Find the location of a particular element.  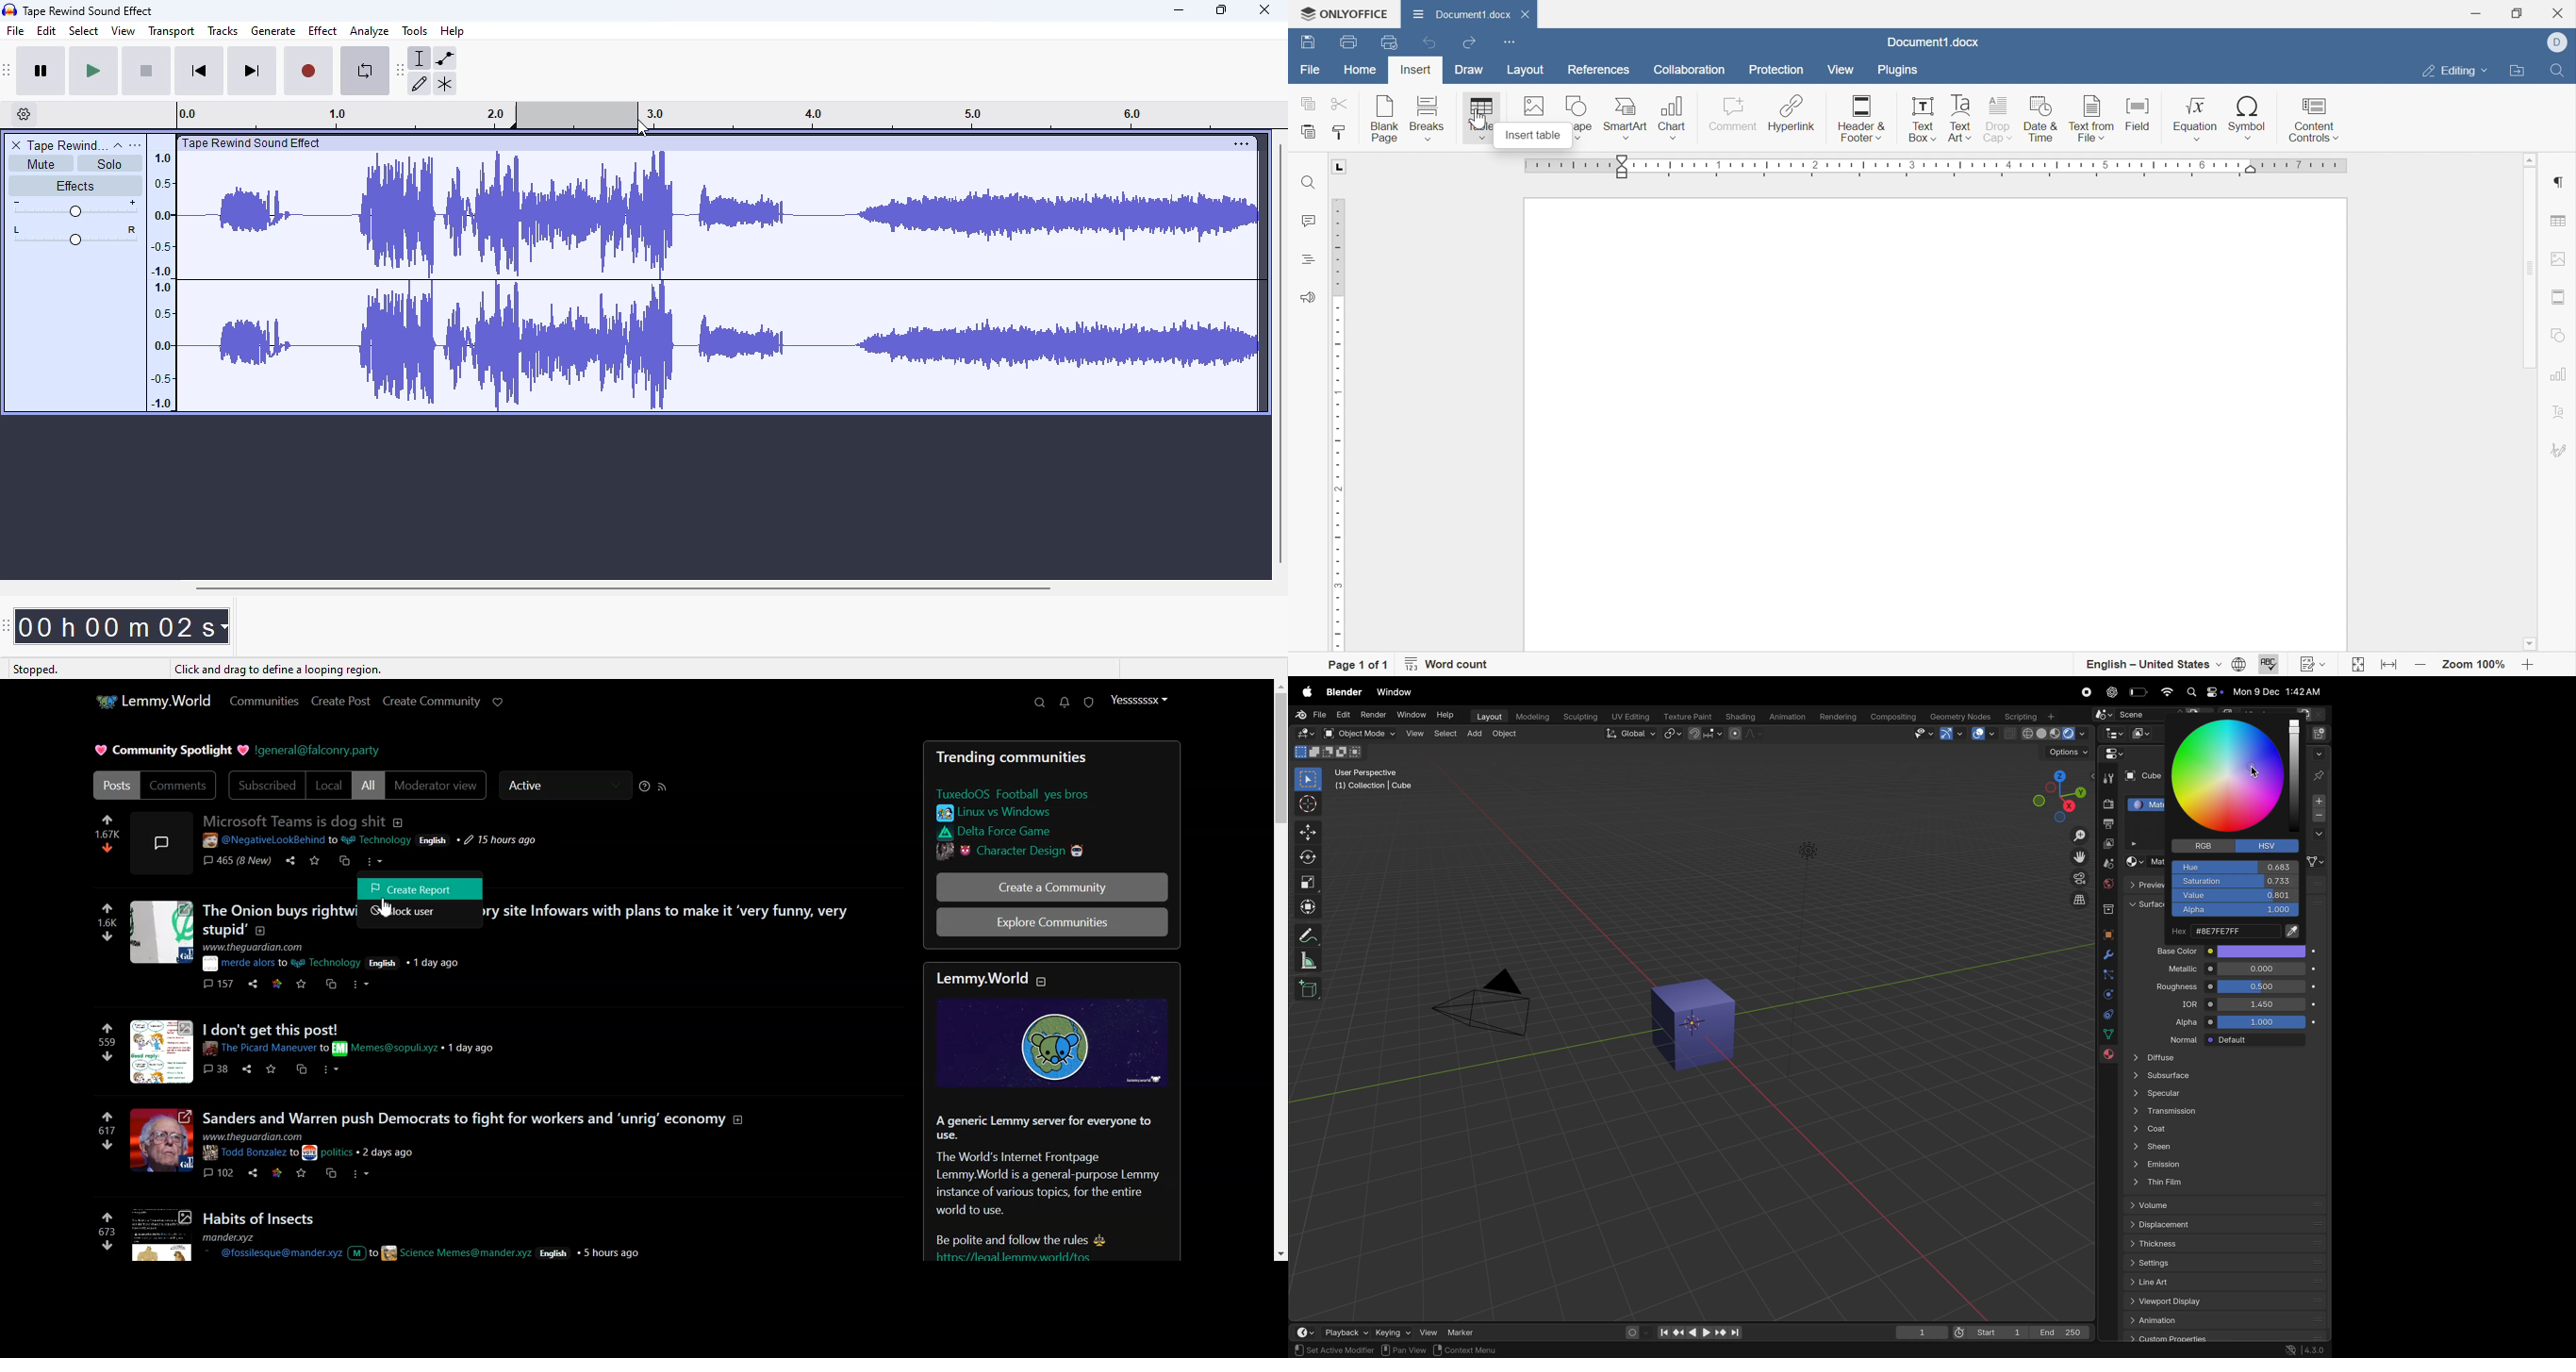

End 250 is located at coordinates (2060, 1332).